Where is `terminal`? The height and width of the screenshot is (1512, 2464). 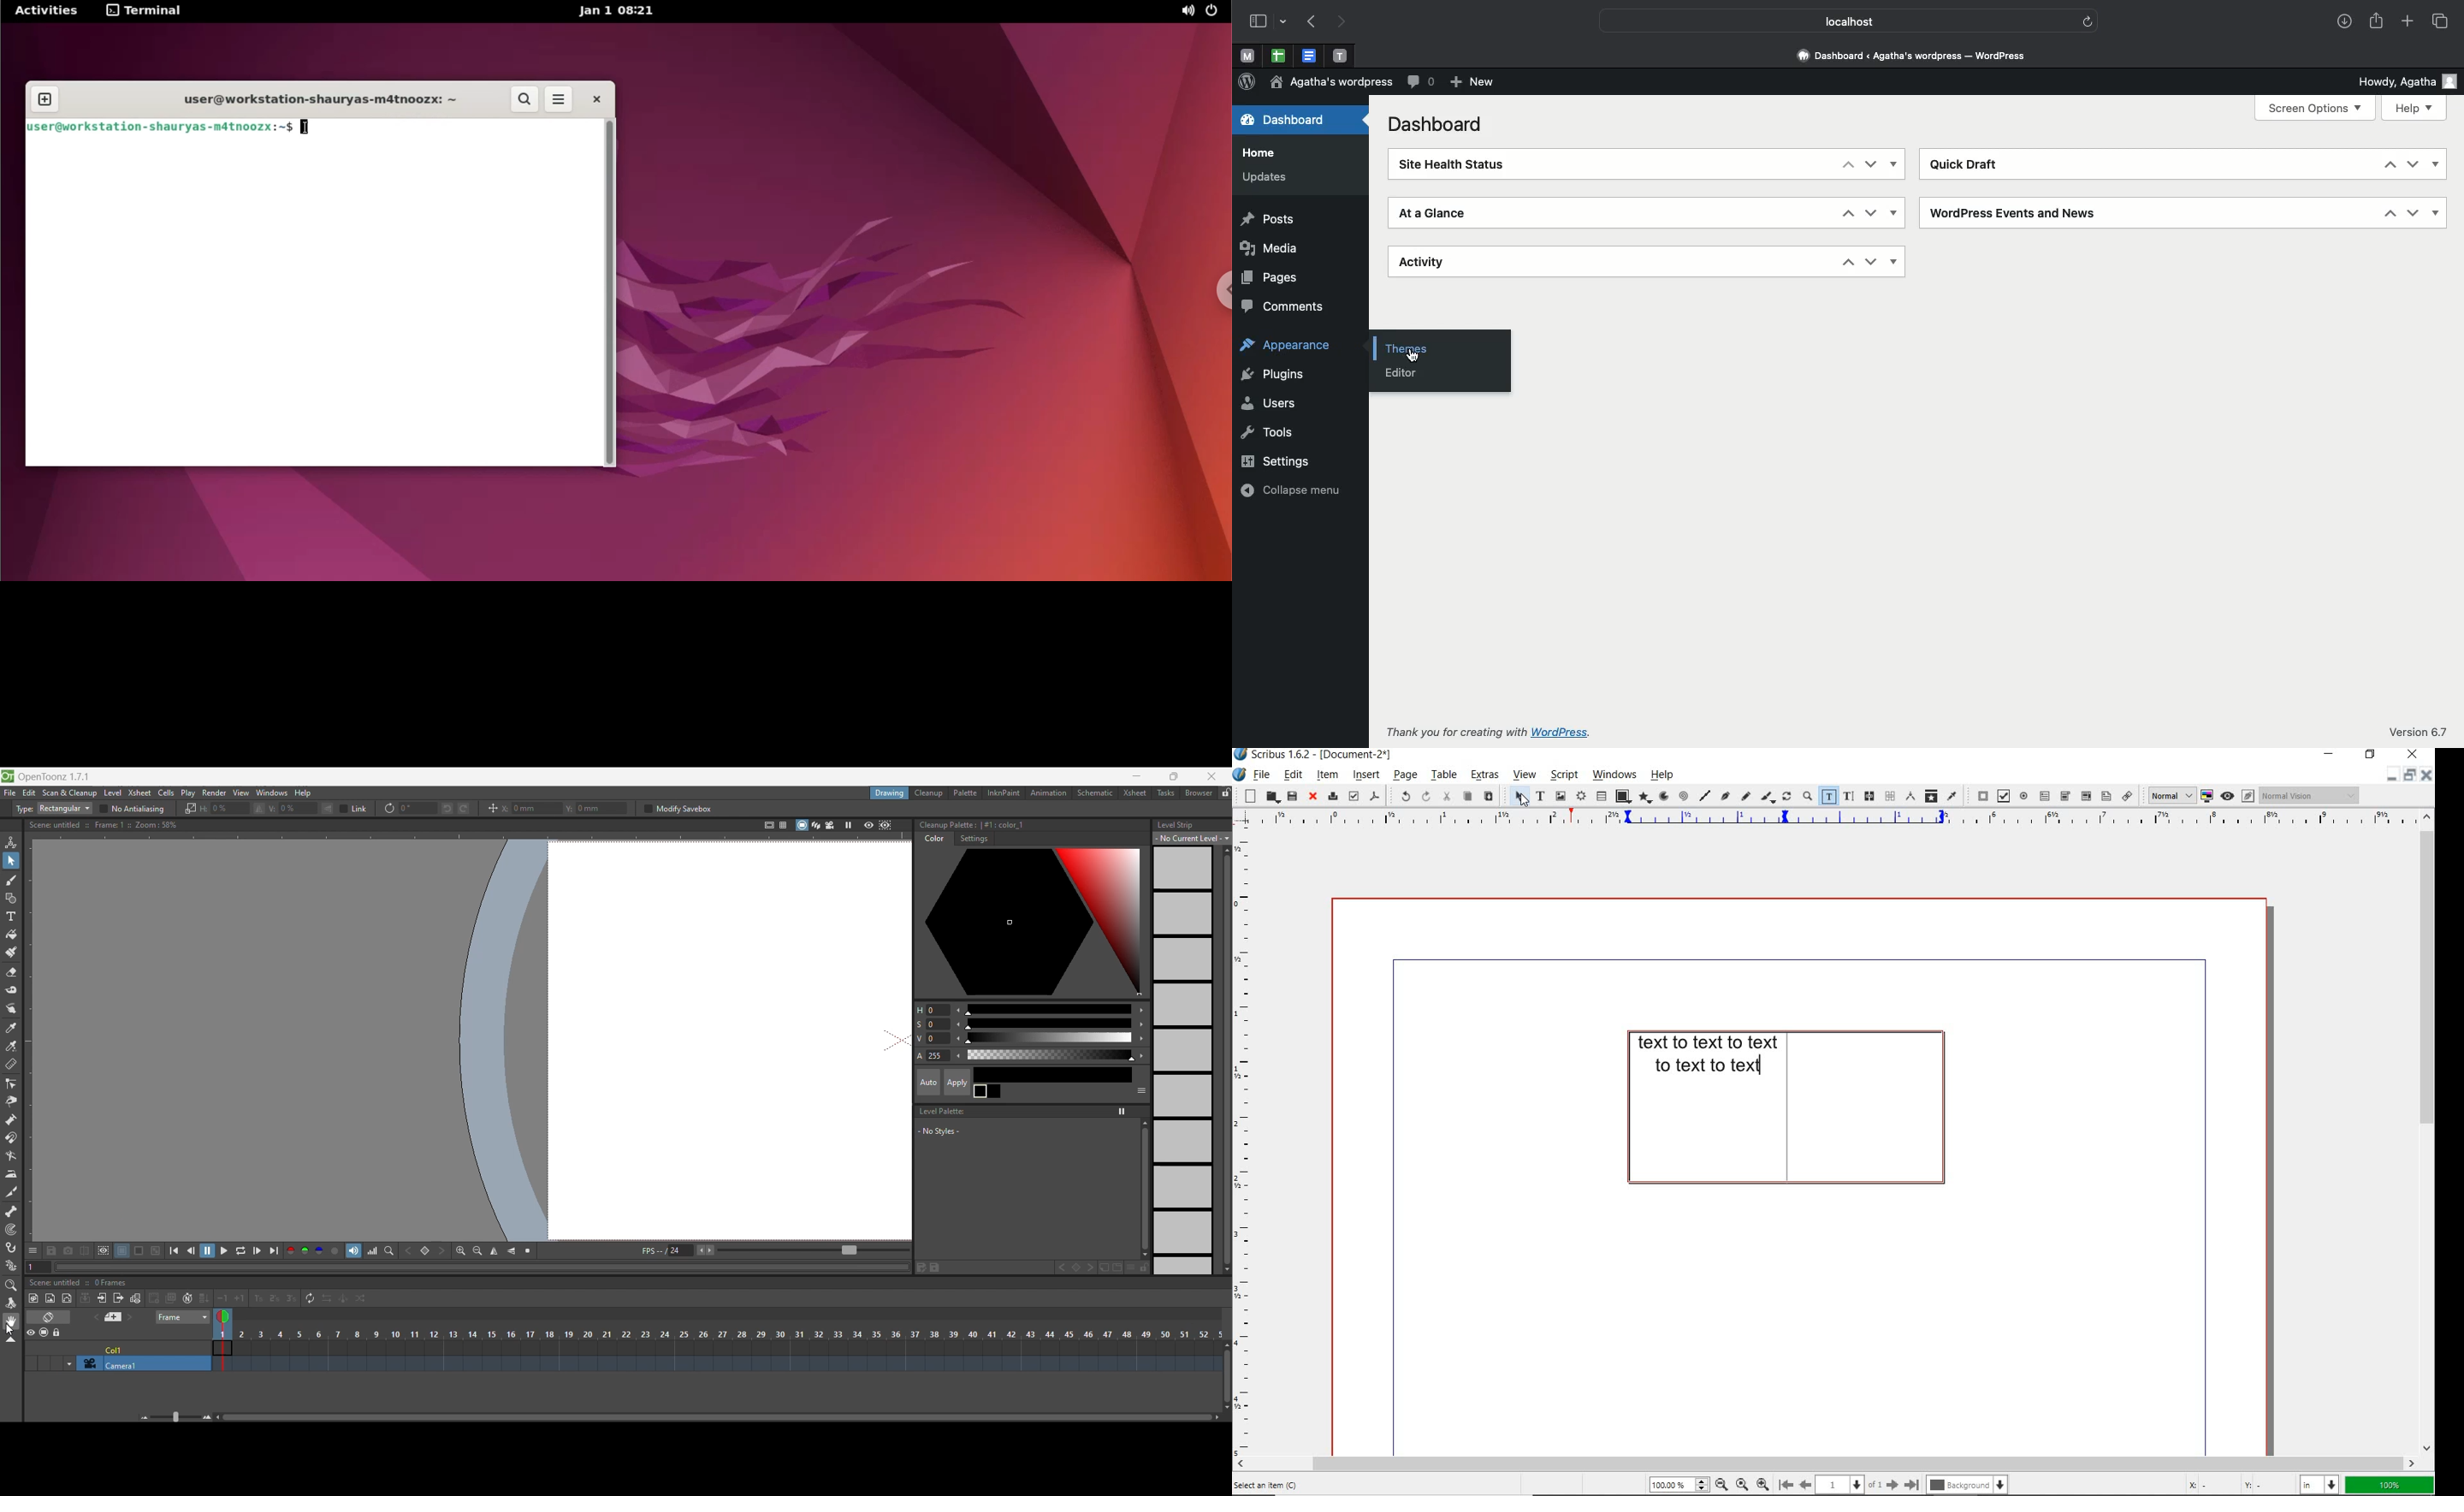 terminal is located at coordinates (147, 12).